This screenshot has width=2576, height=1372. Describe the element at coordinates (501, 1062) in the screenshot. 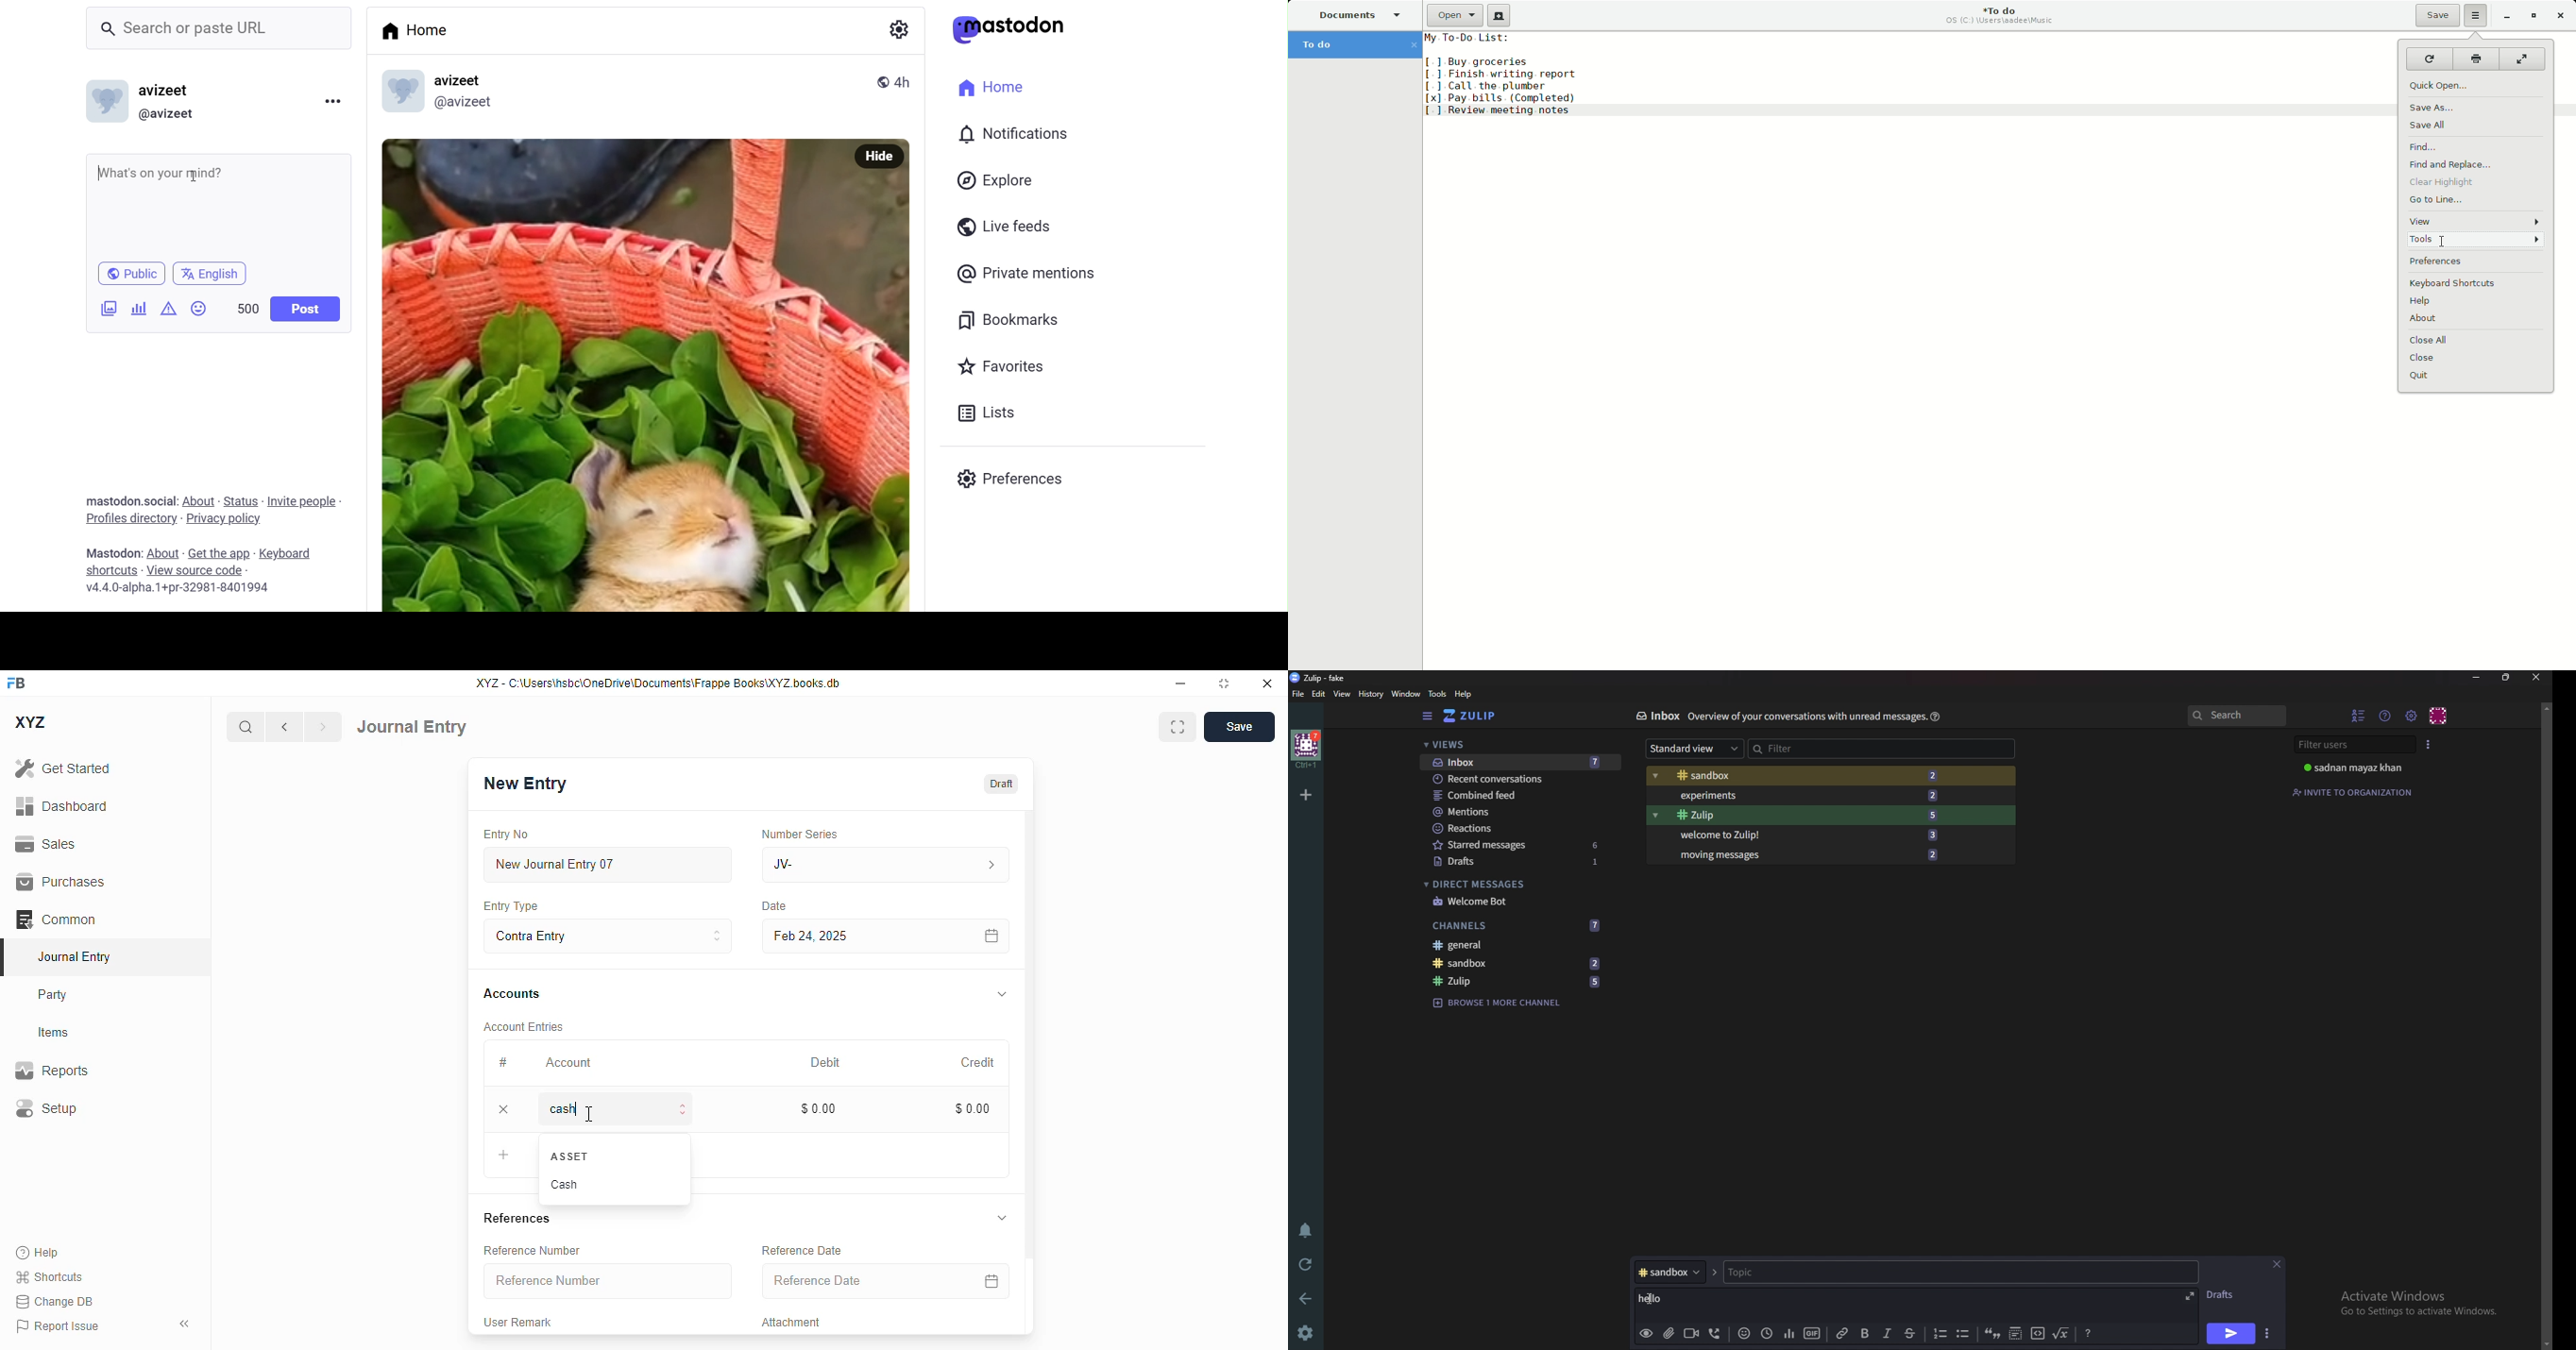

I see `#` at that location.